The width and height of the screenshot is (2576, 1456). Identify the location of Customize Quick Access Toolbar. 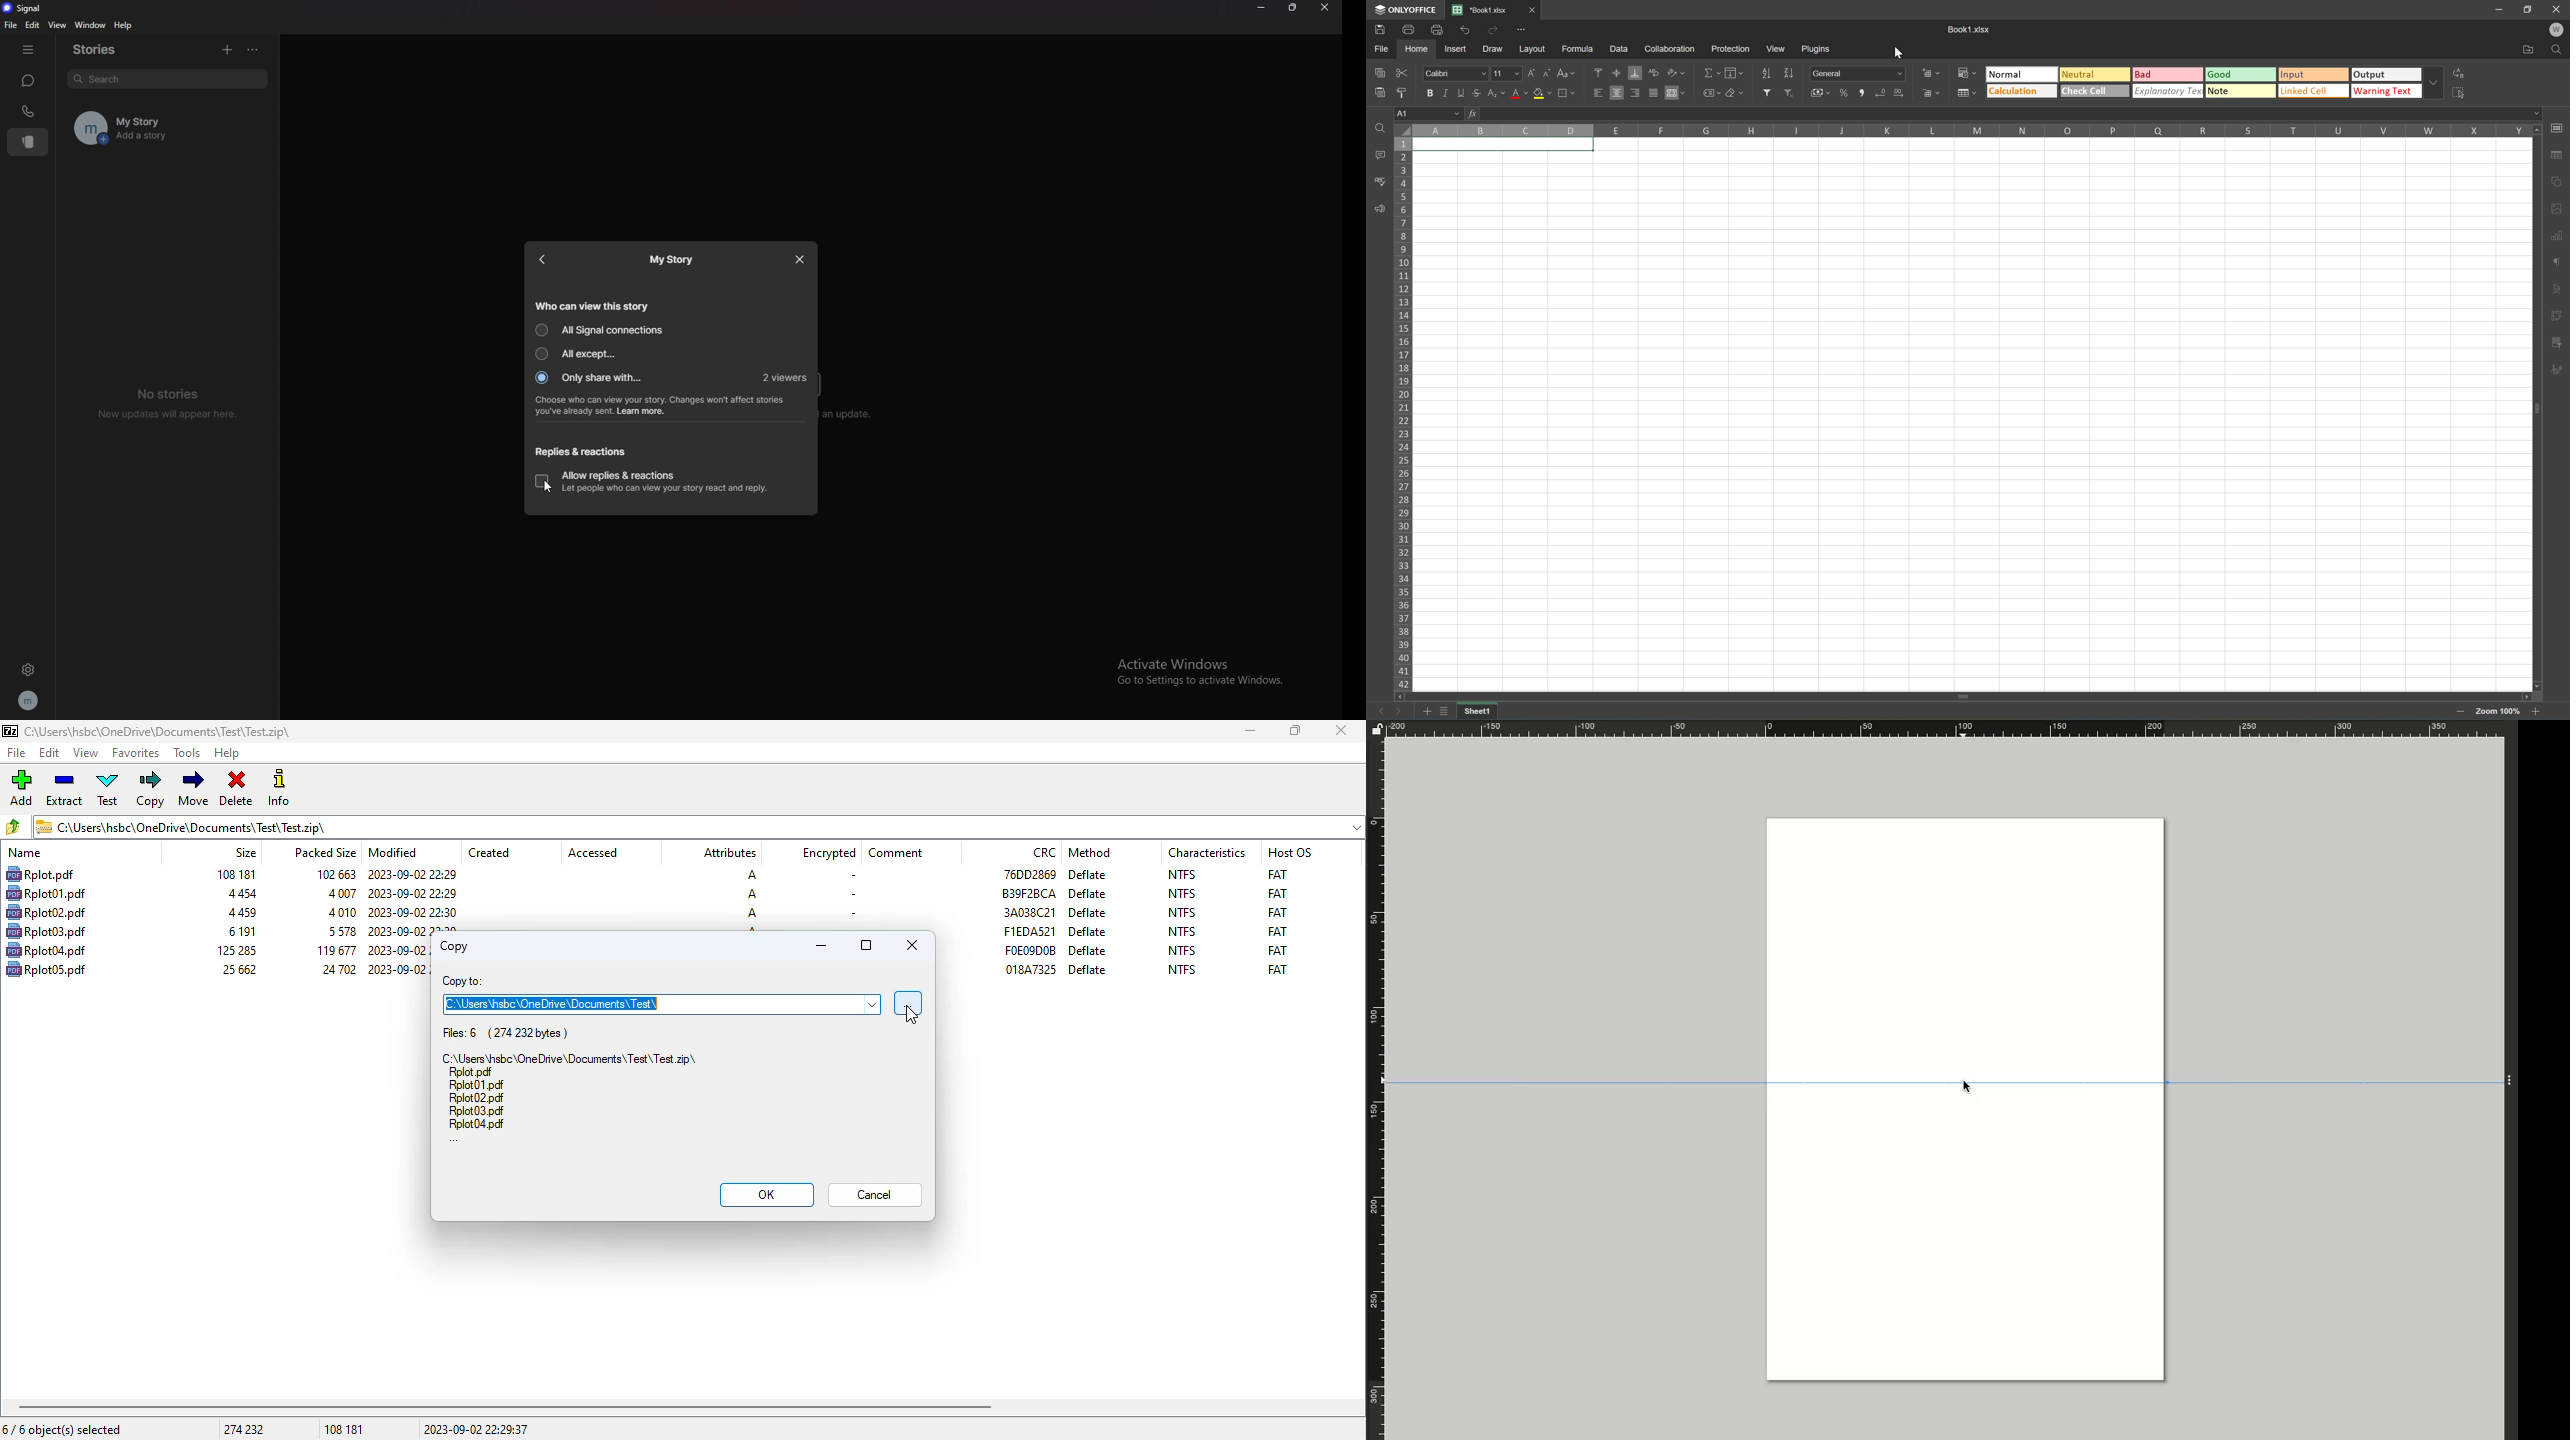
(1523, 32).